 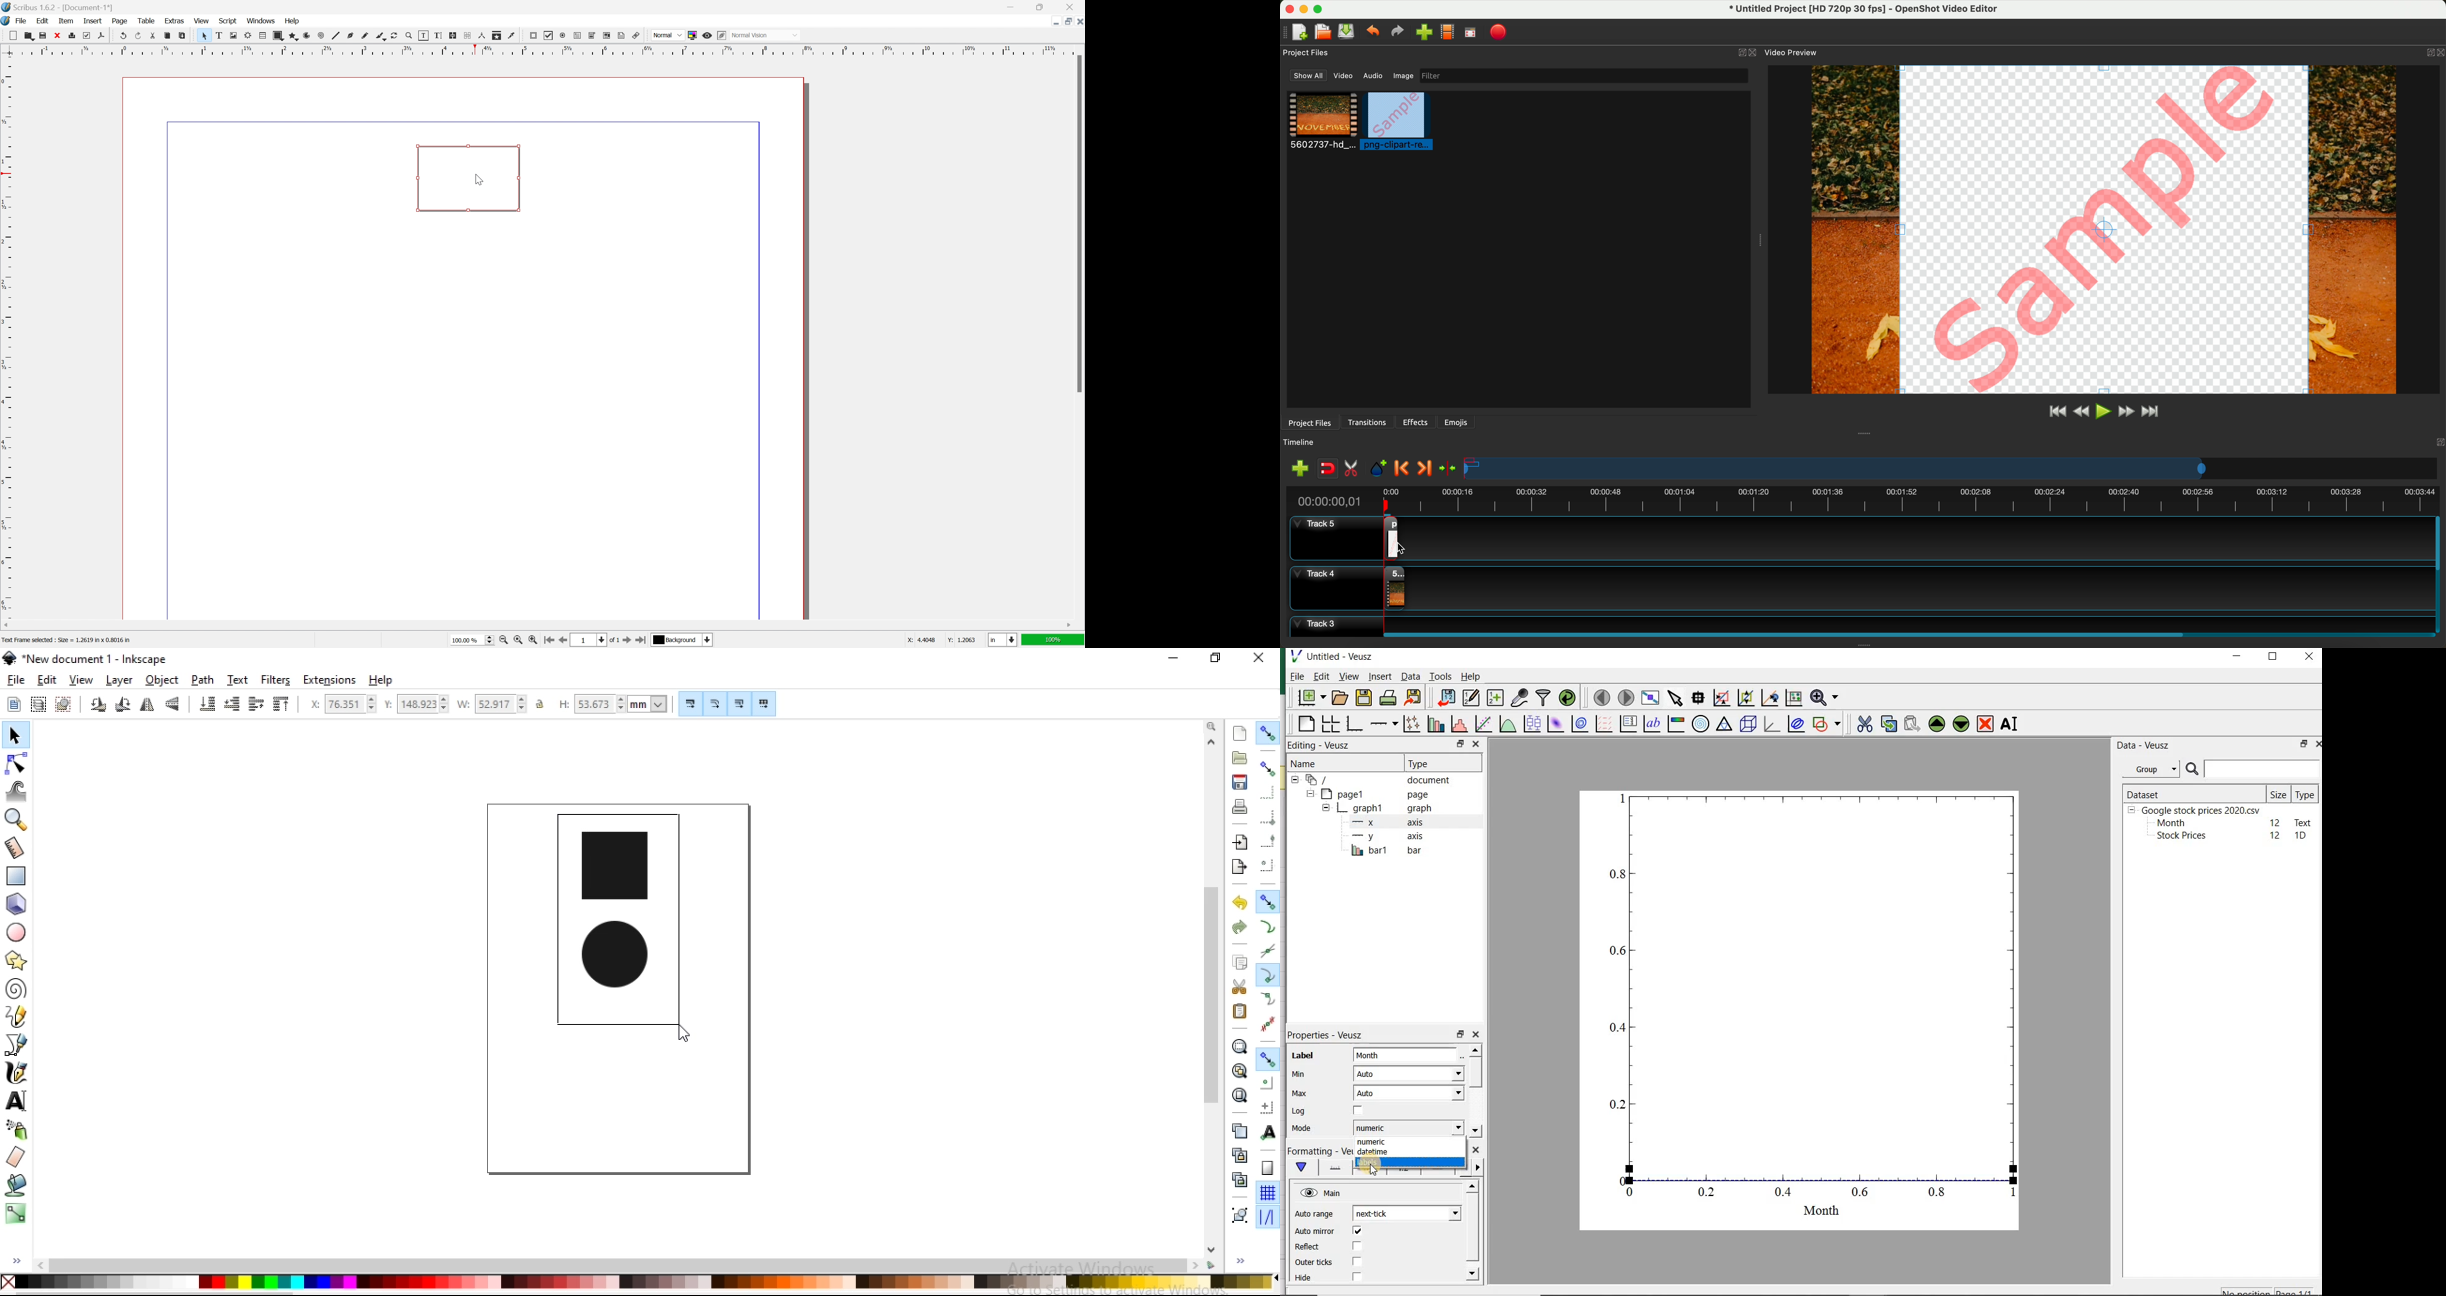 I want to click on save as pdf, so click(x=102, y=36).